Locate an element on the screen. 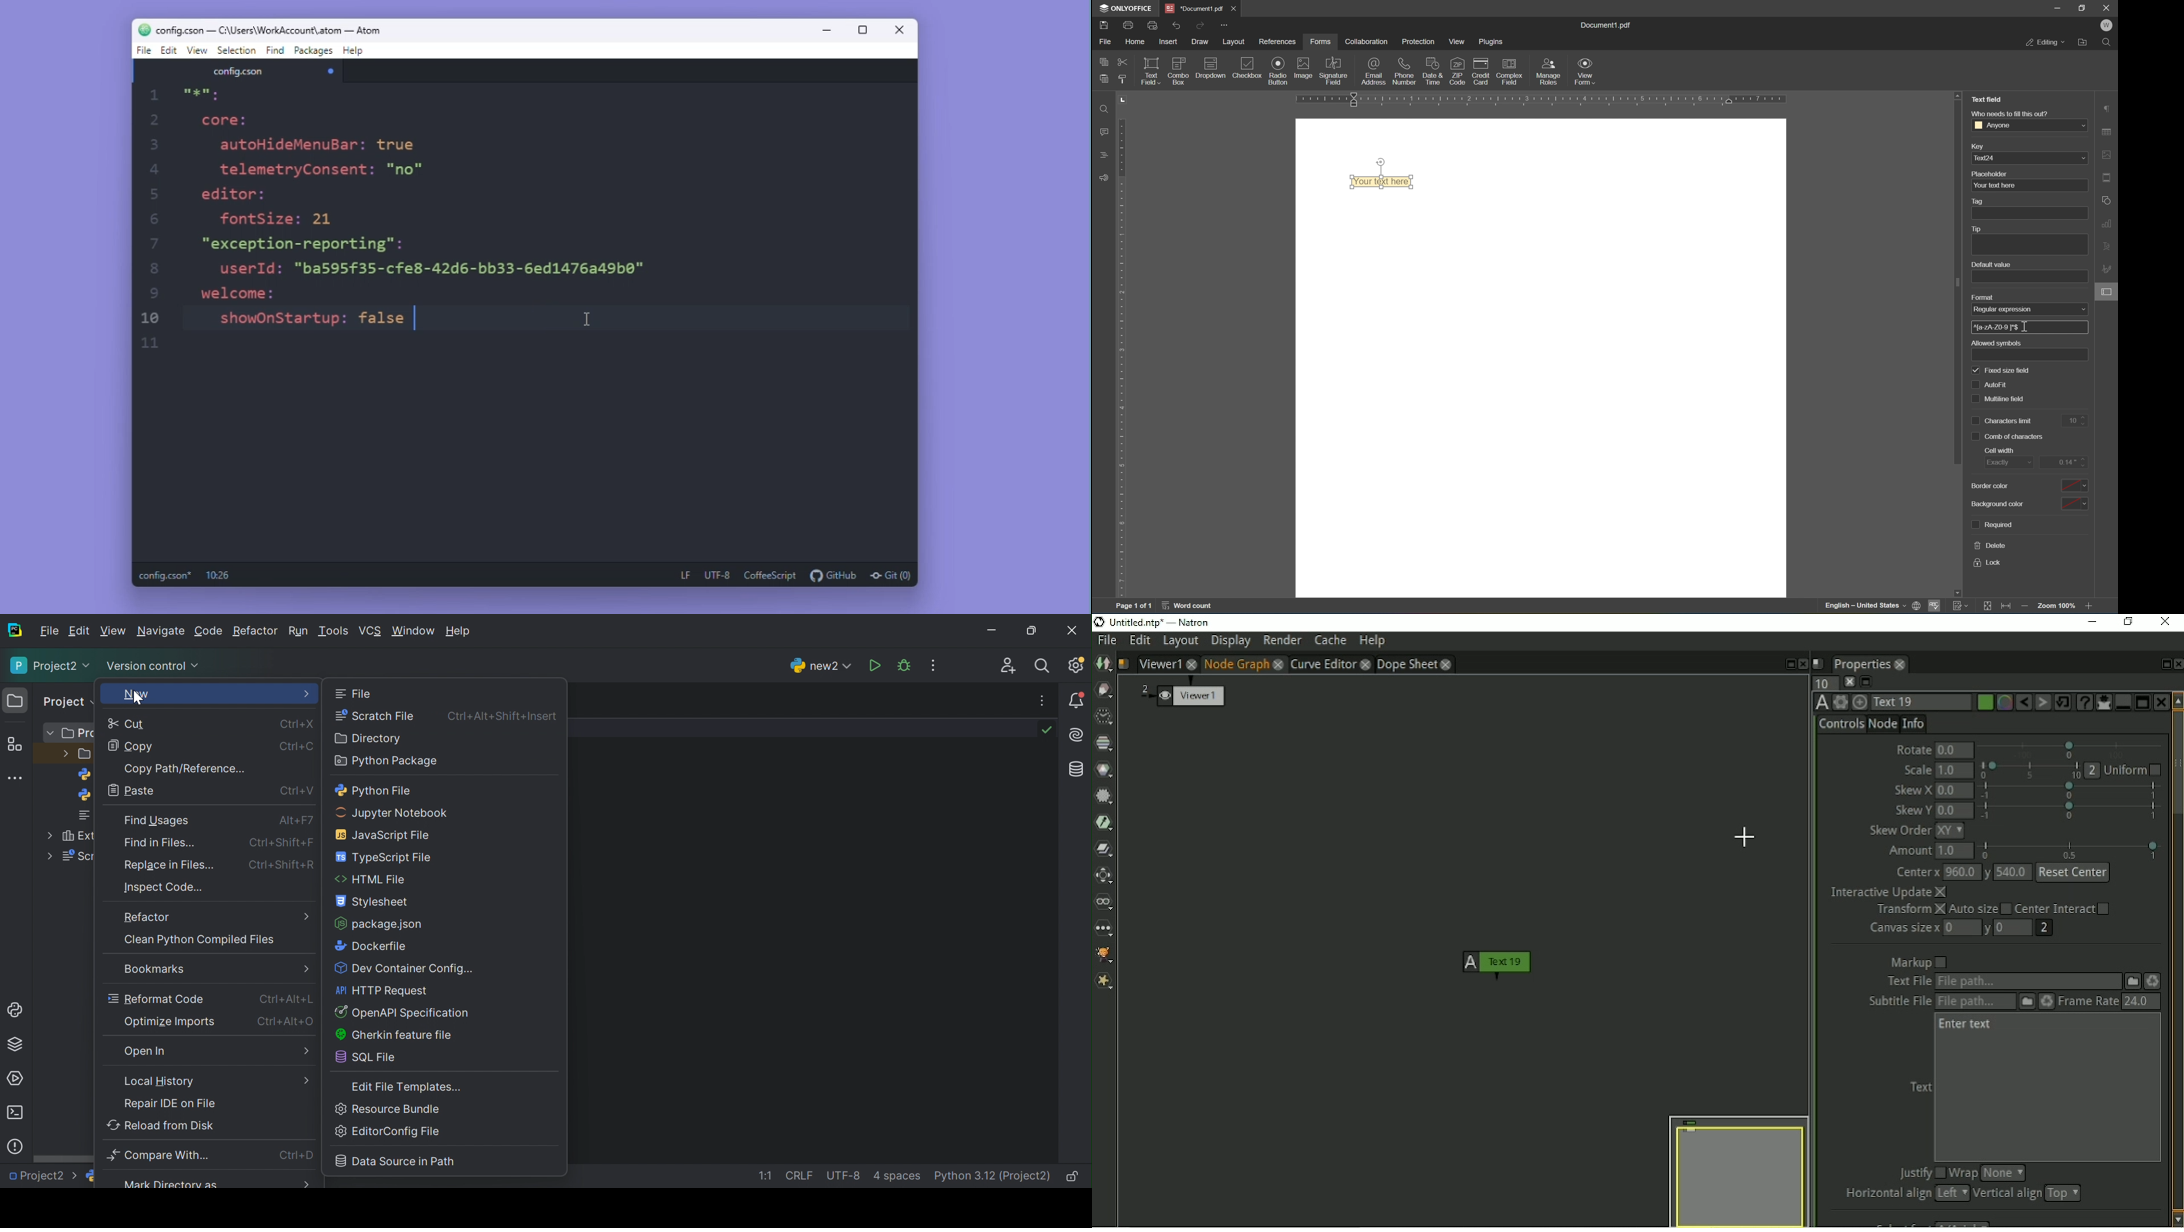  More actions is located at coordinates (935, 665).